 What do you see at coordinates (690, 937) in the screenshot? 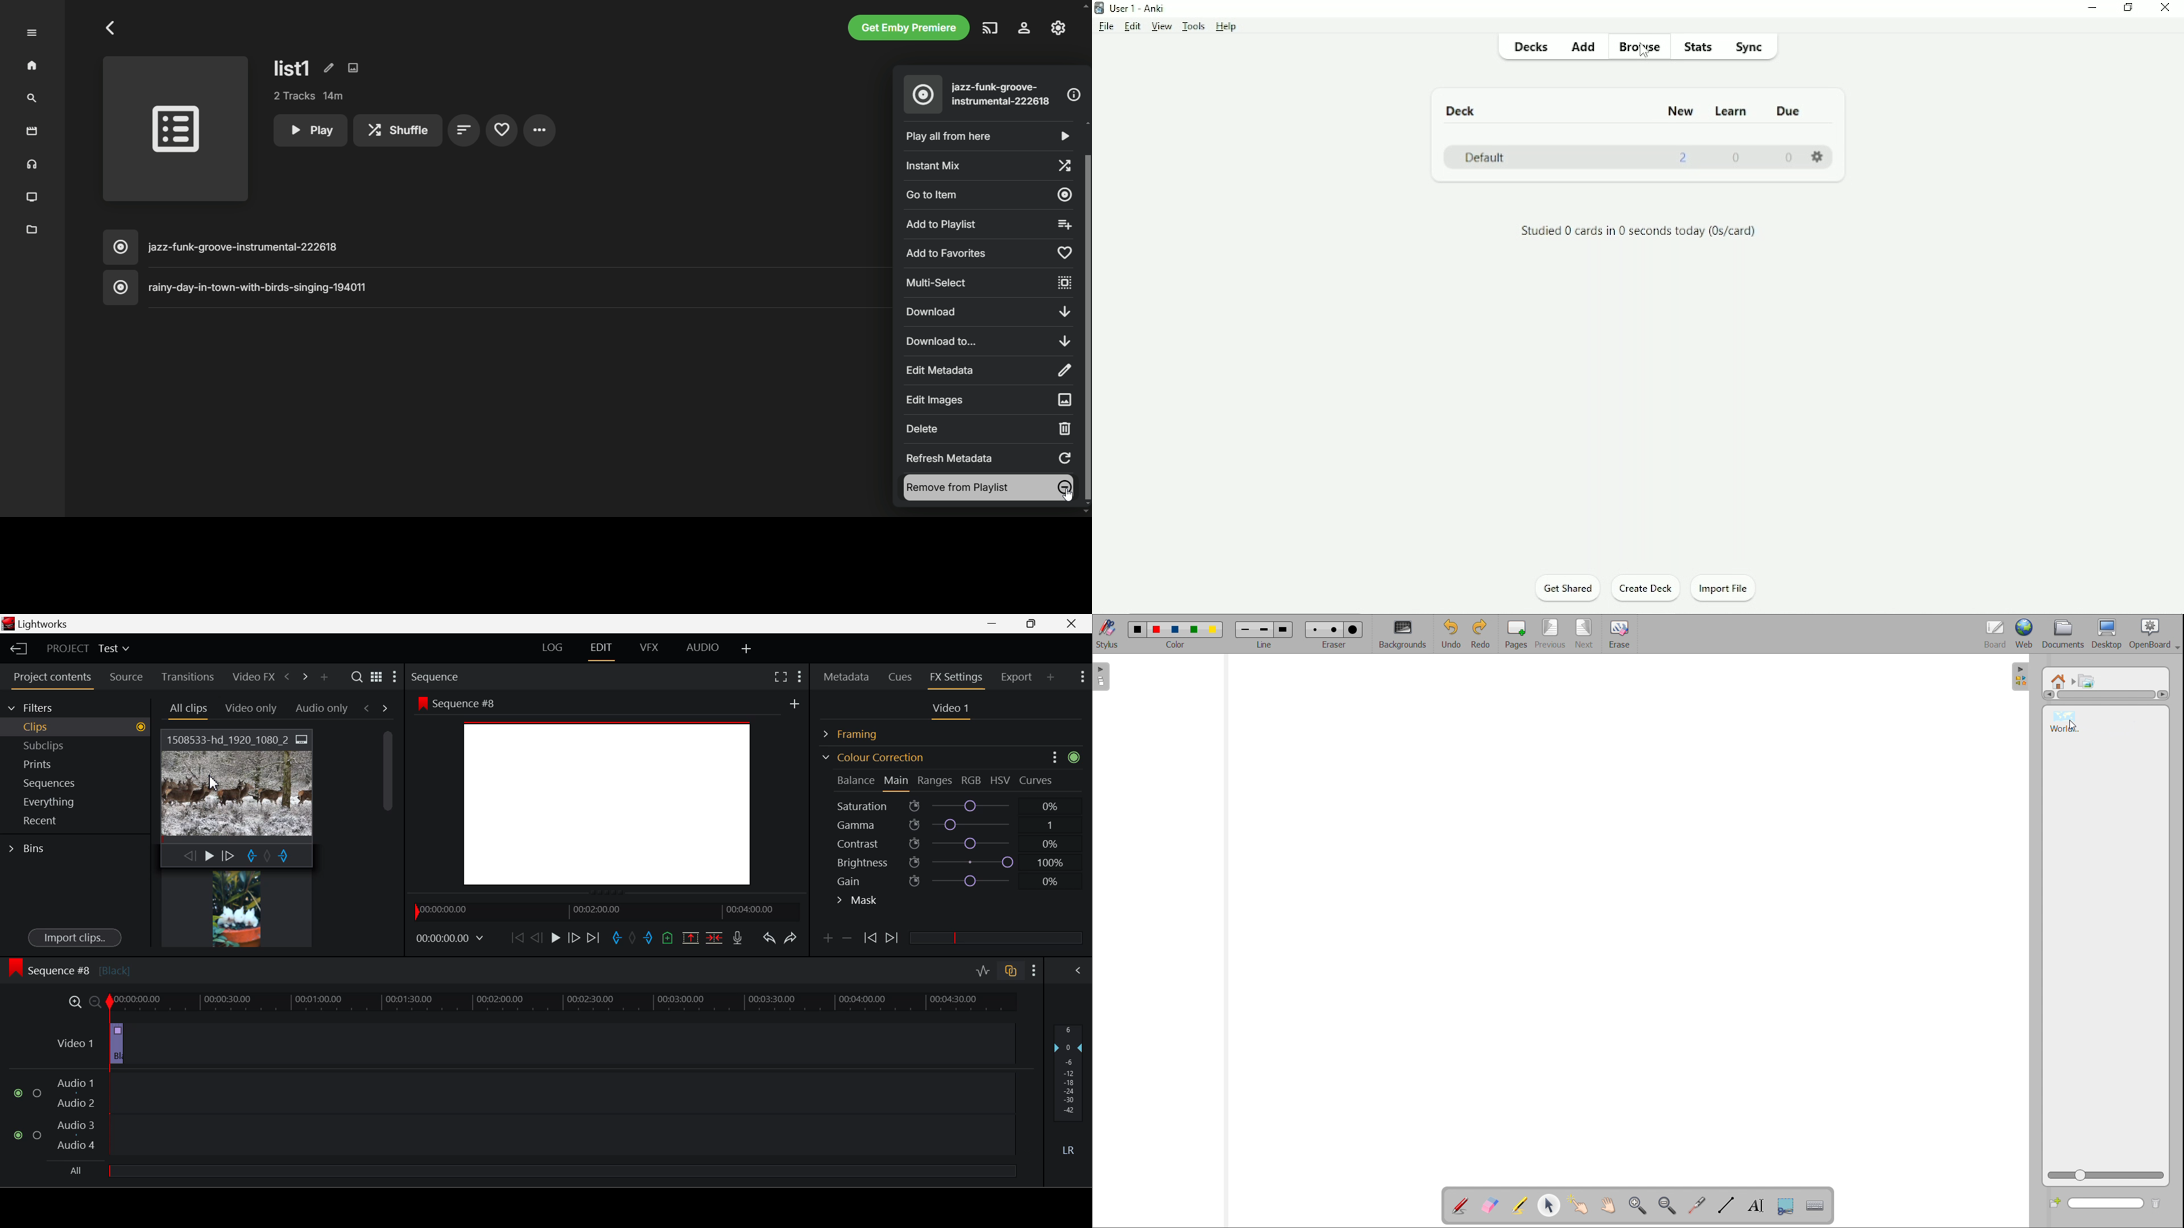
I see `Remove marked section` at bounding box center [690, 937].